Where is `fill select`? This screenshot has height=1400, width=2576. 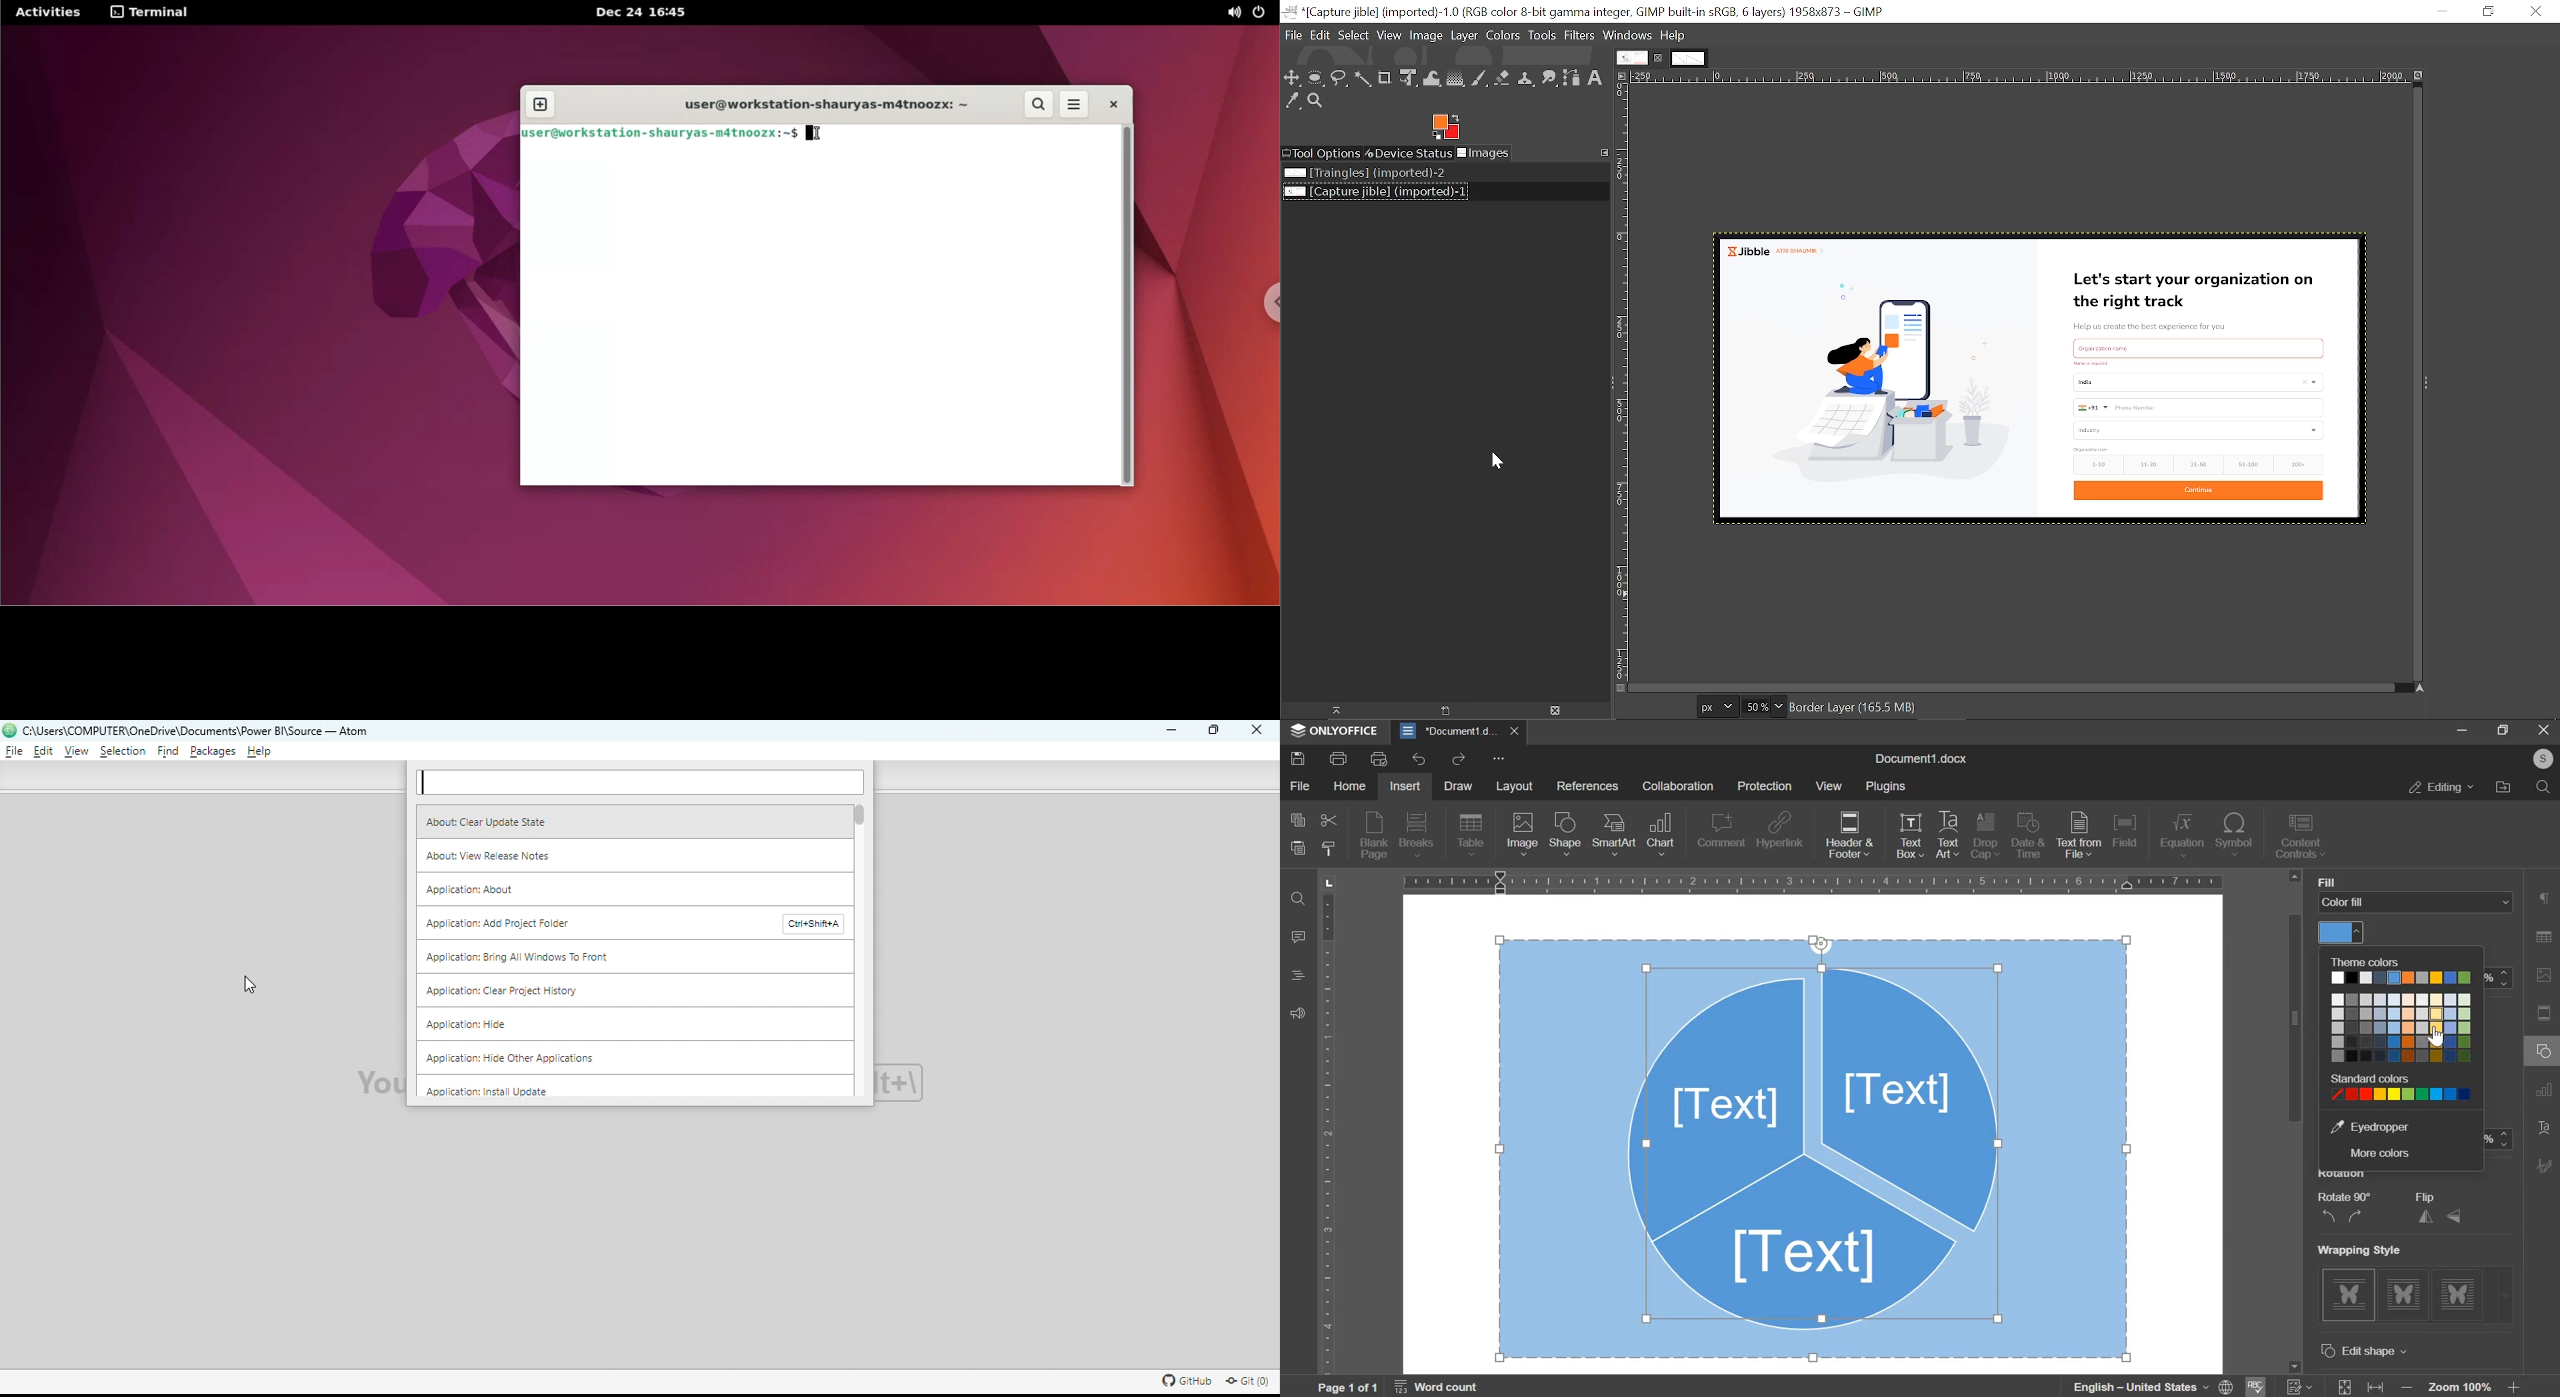
fill select is located at coordinates (2417, 903).